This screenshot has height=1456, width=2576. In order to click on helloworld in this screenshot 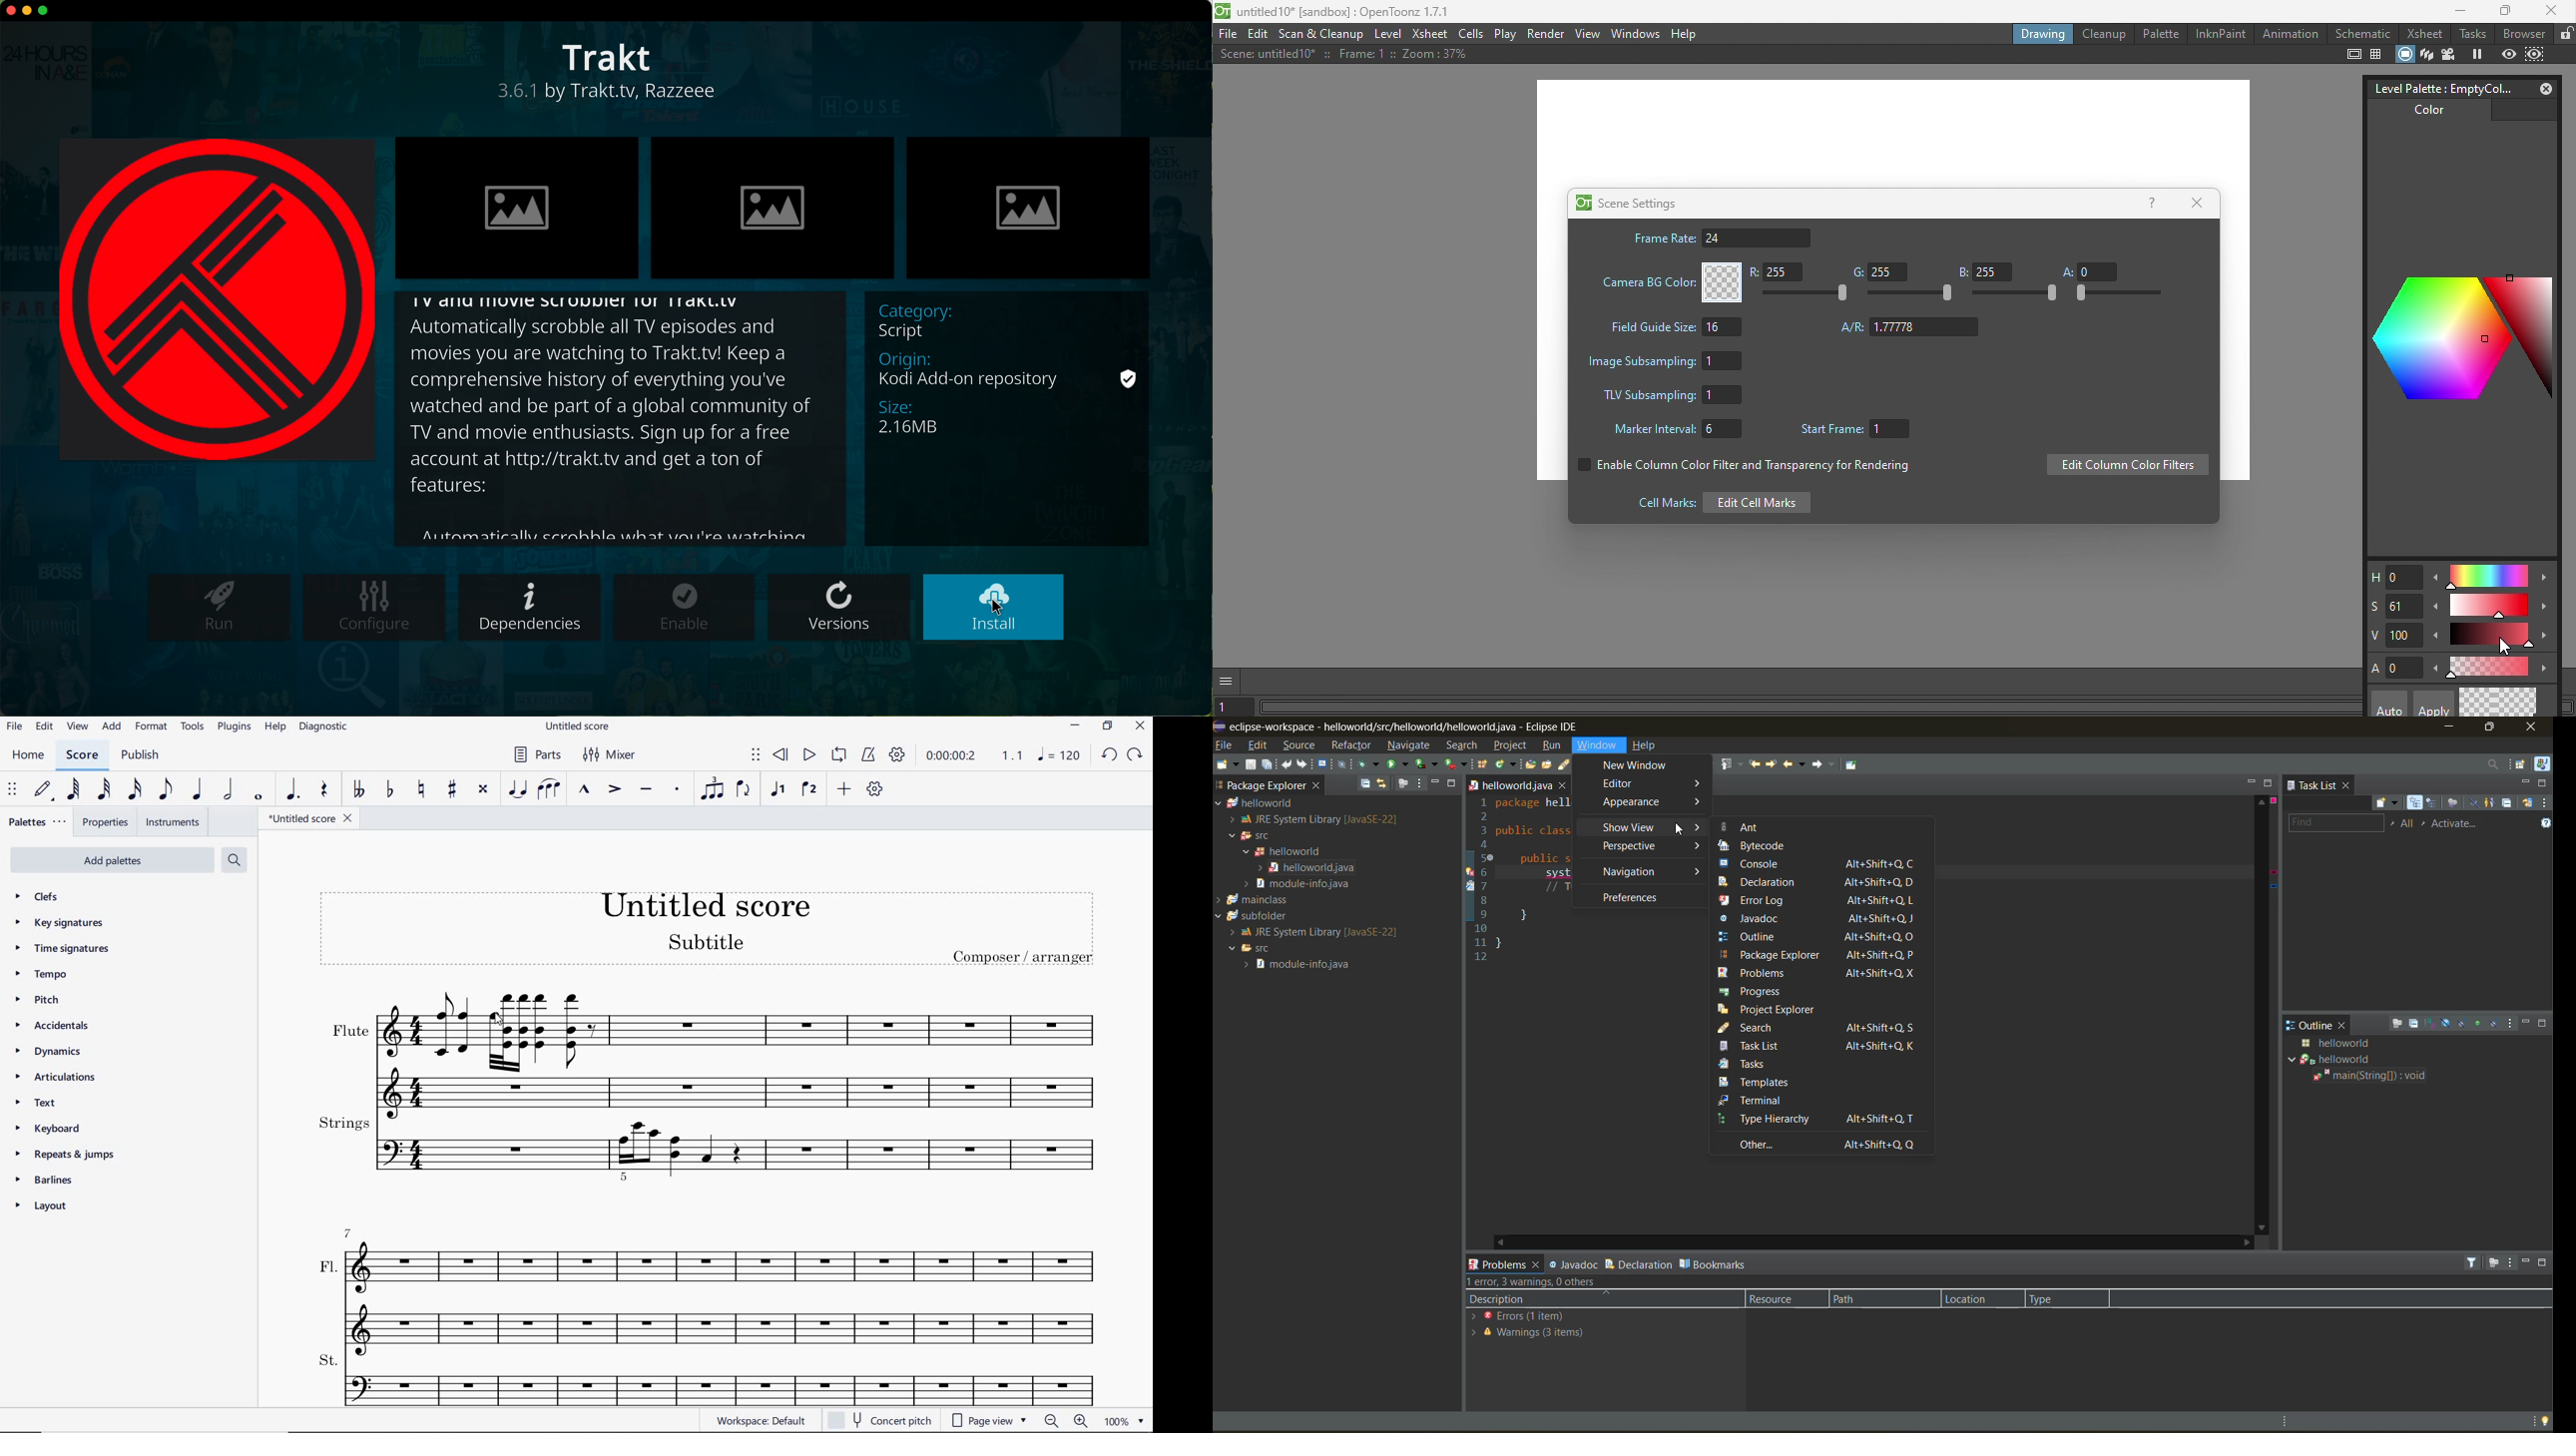, I will do `click(1287, 805)`.